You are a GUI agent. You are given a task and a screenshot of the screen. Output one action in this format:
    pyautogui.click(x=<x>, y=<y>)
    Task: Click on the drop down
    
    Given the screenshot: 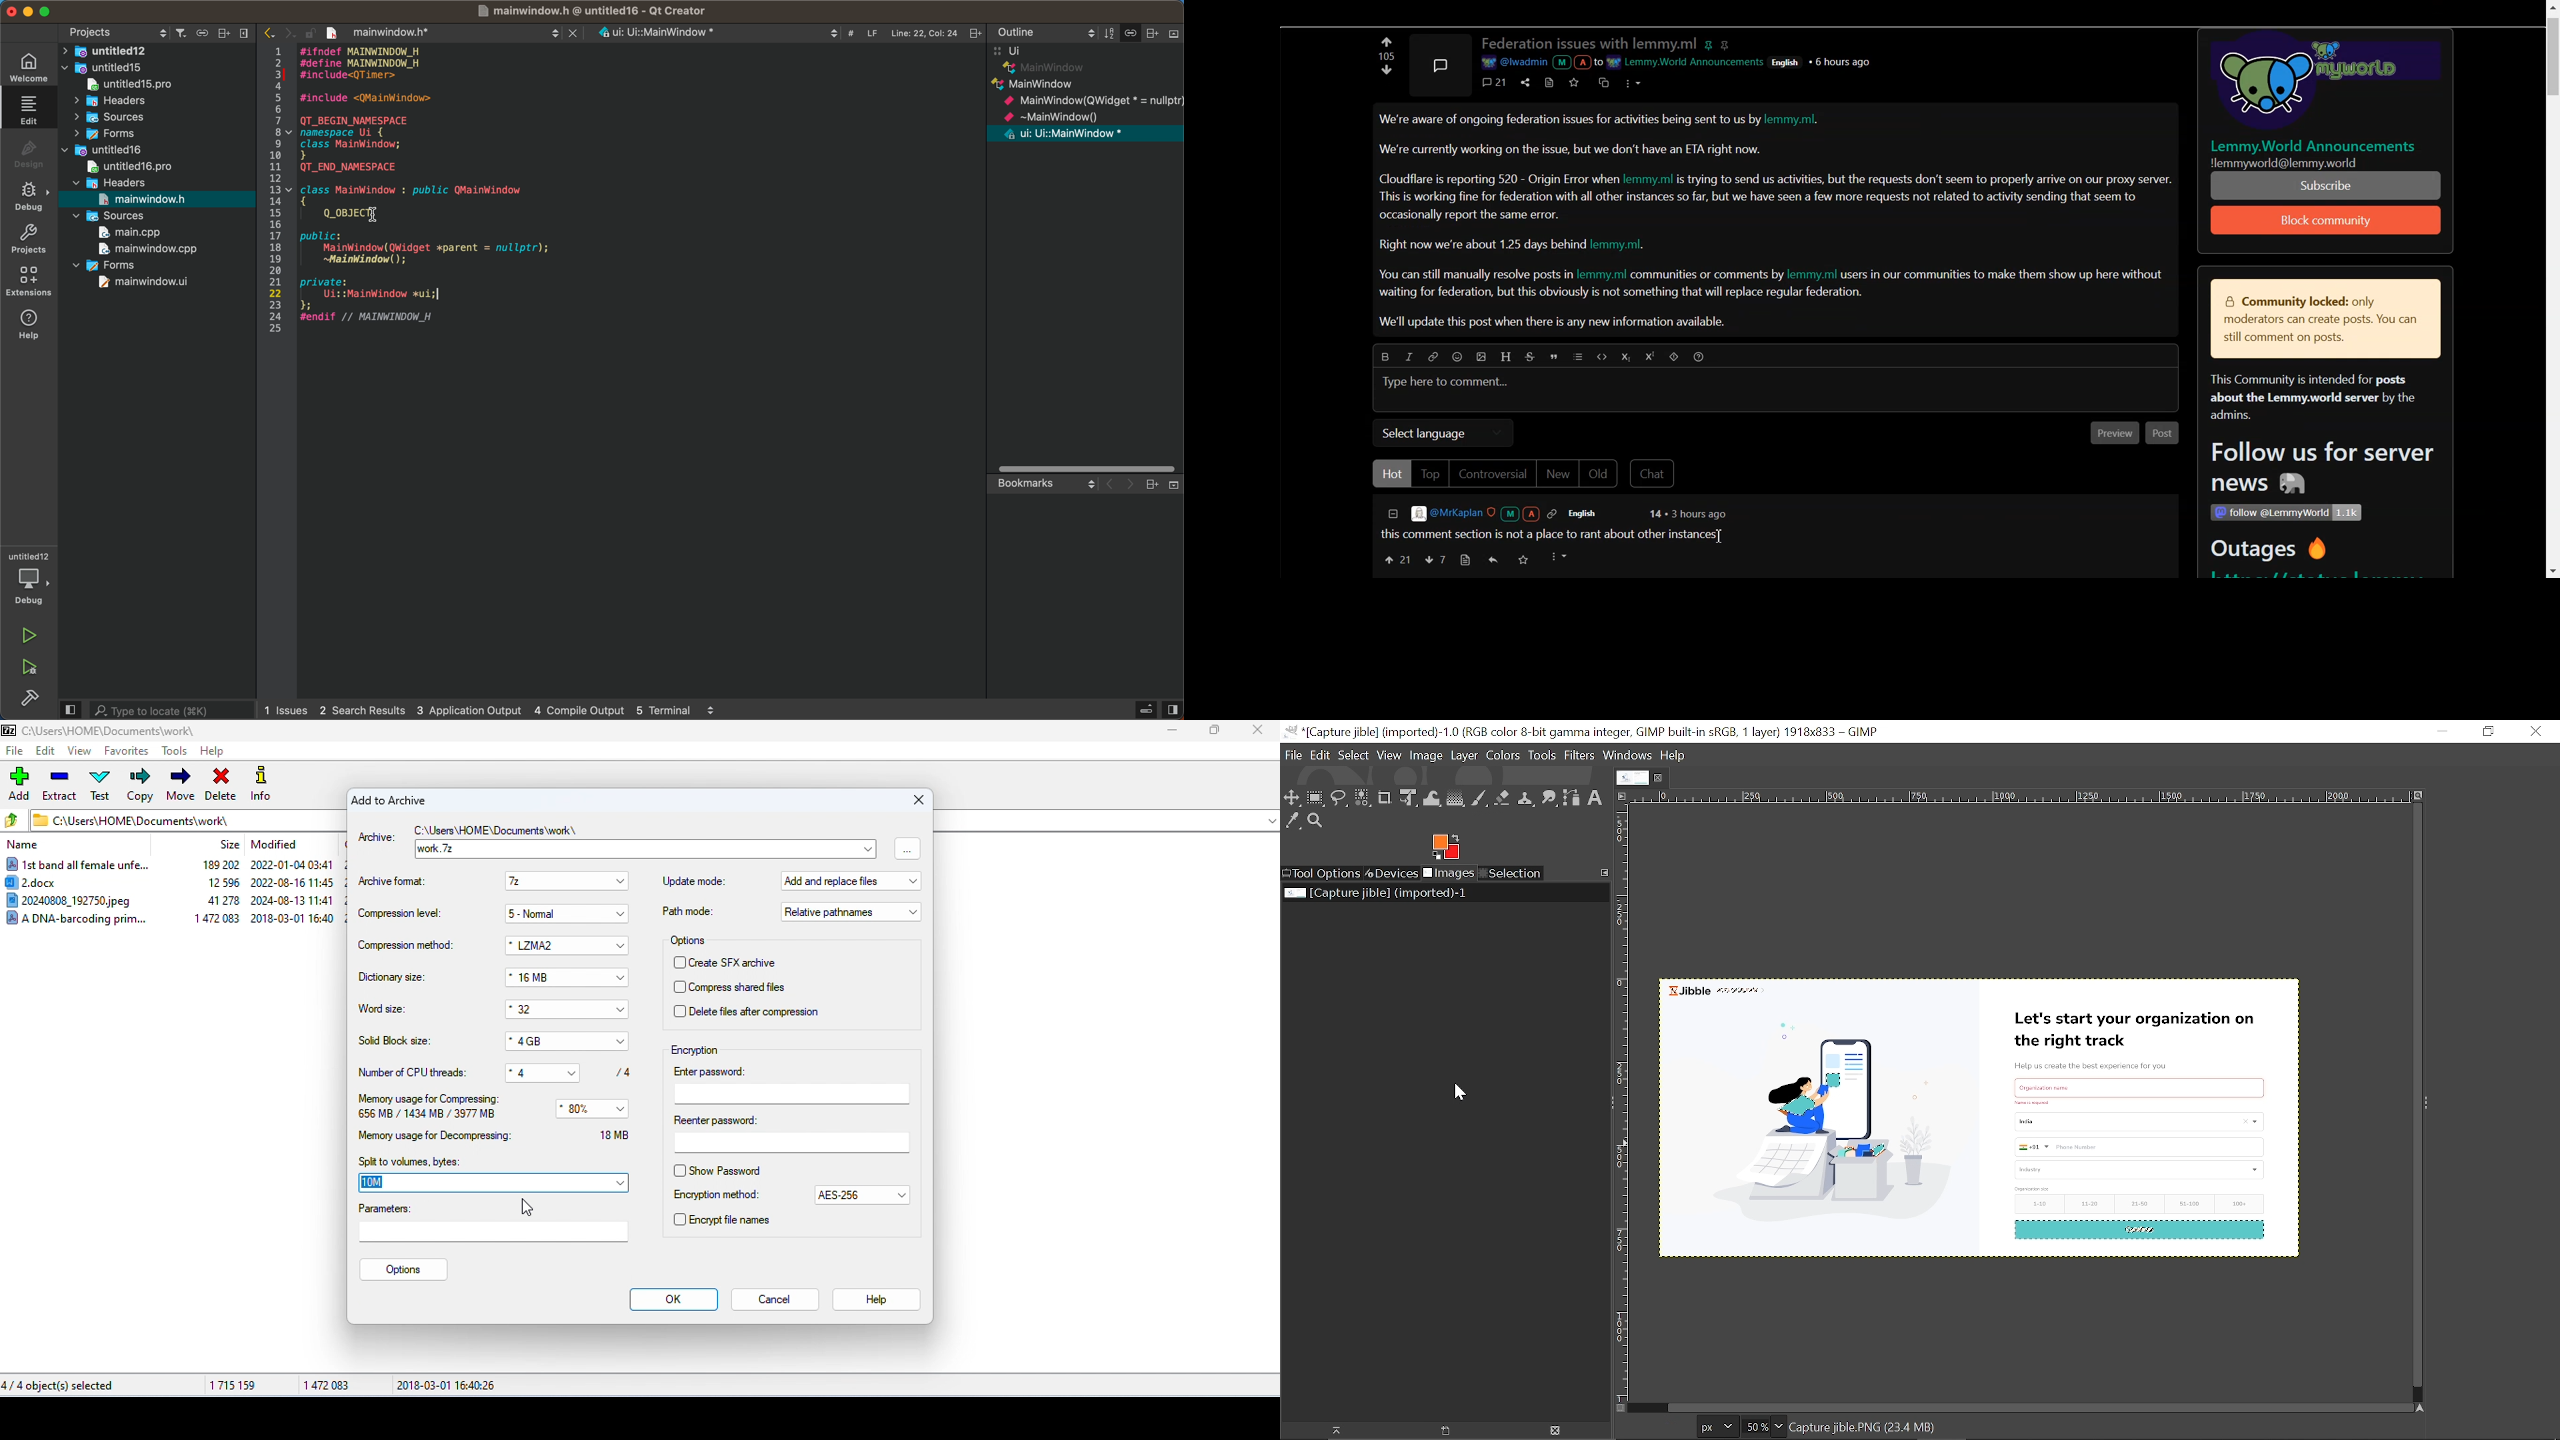 What is the action you would take?
    pyautogui.click(x=578, y=1071)
    